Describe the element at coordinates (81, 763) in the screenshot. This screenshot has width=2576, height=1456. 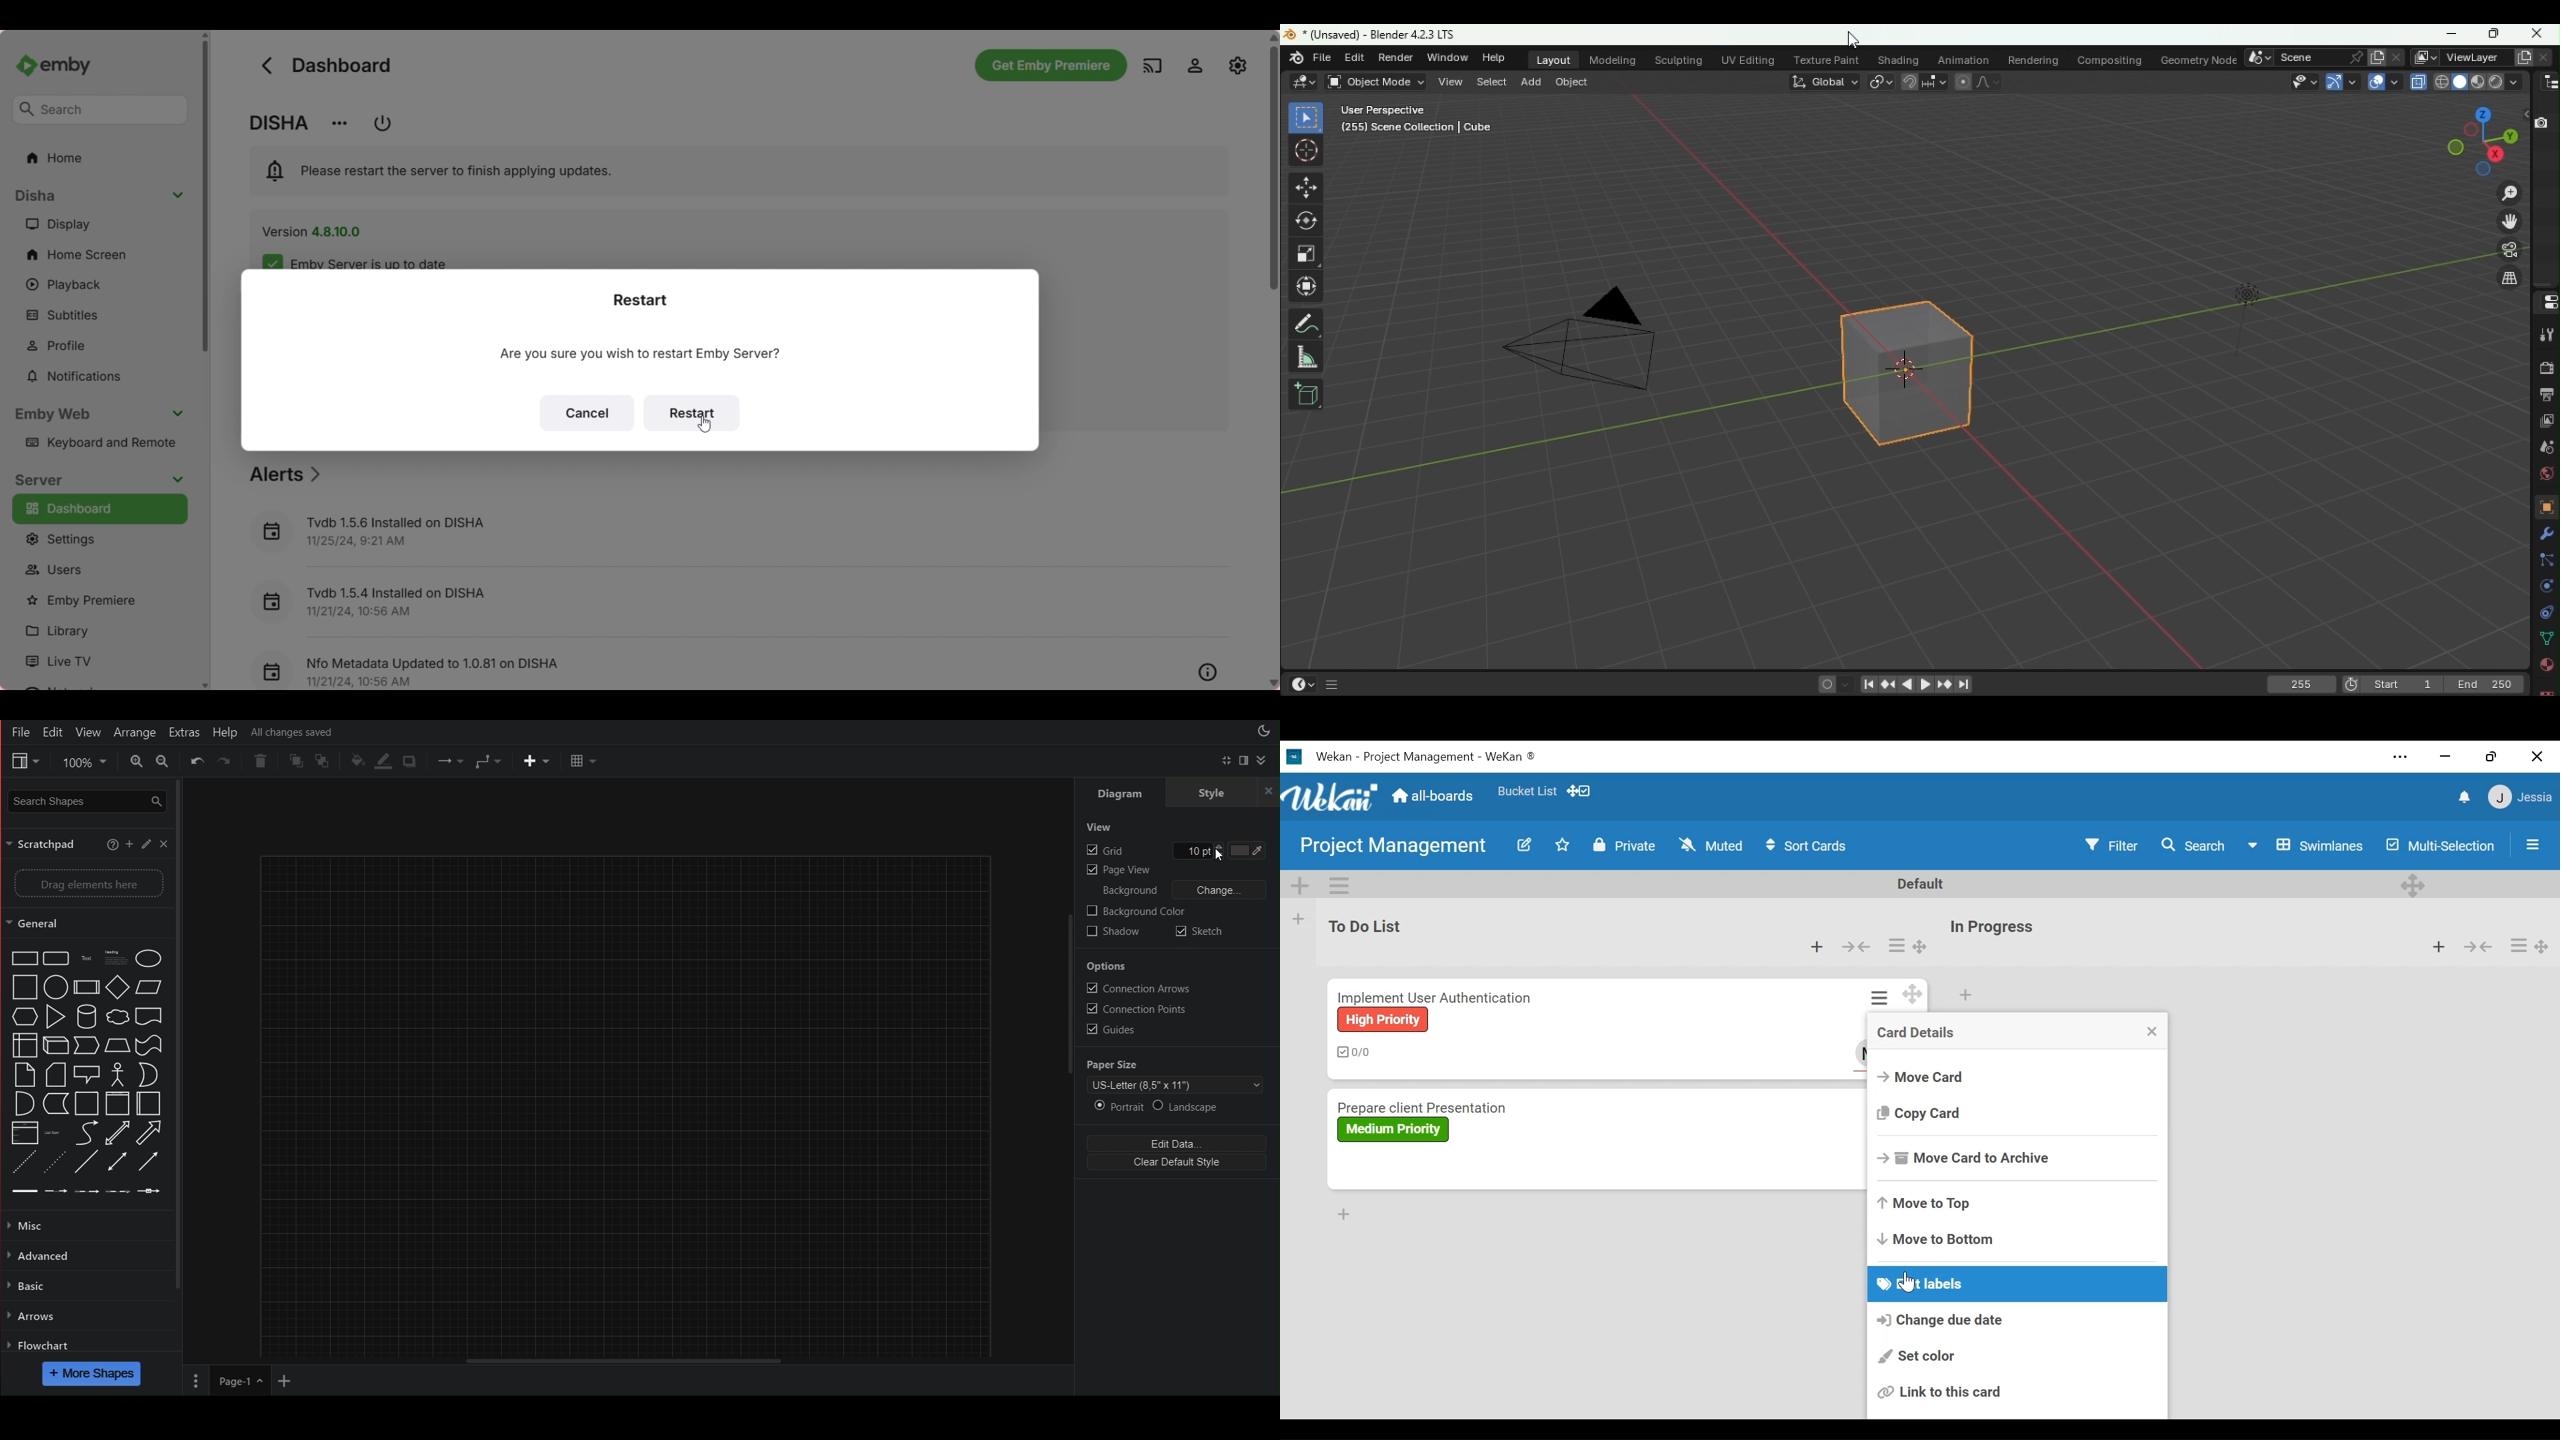
I see `Zoom` at that location.